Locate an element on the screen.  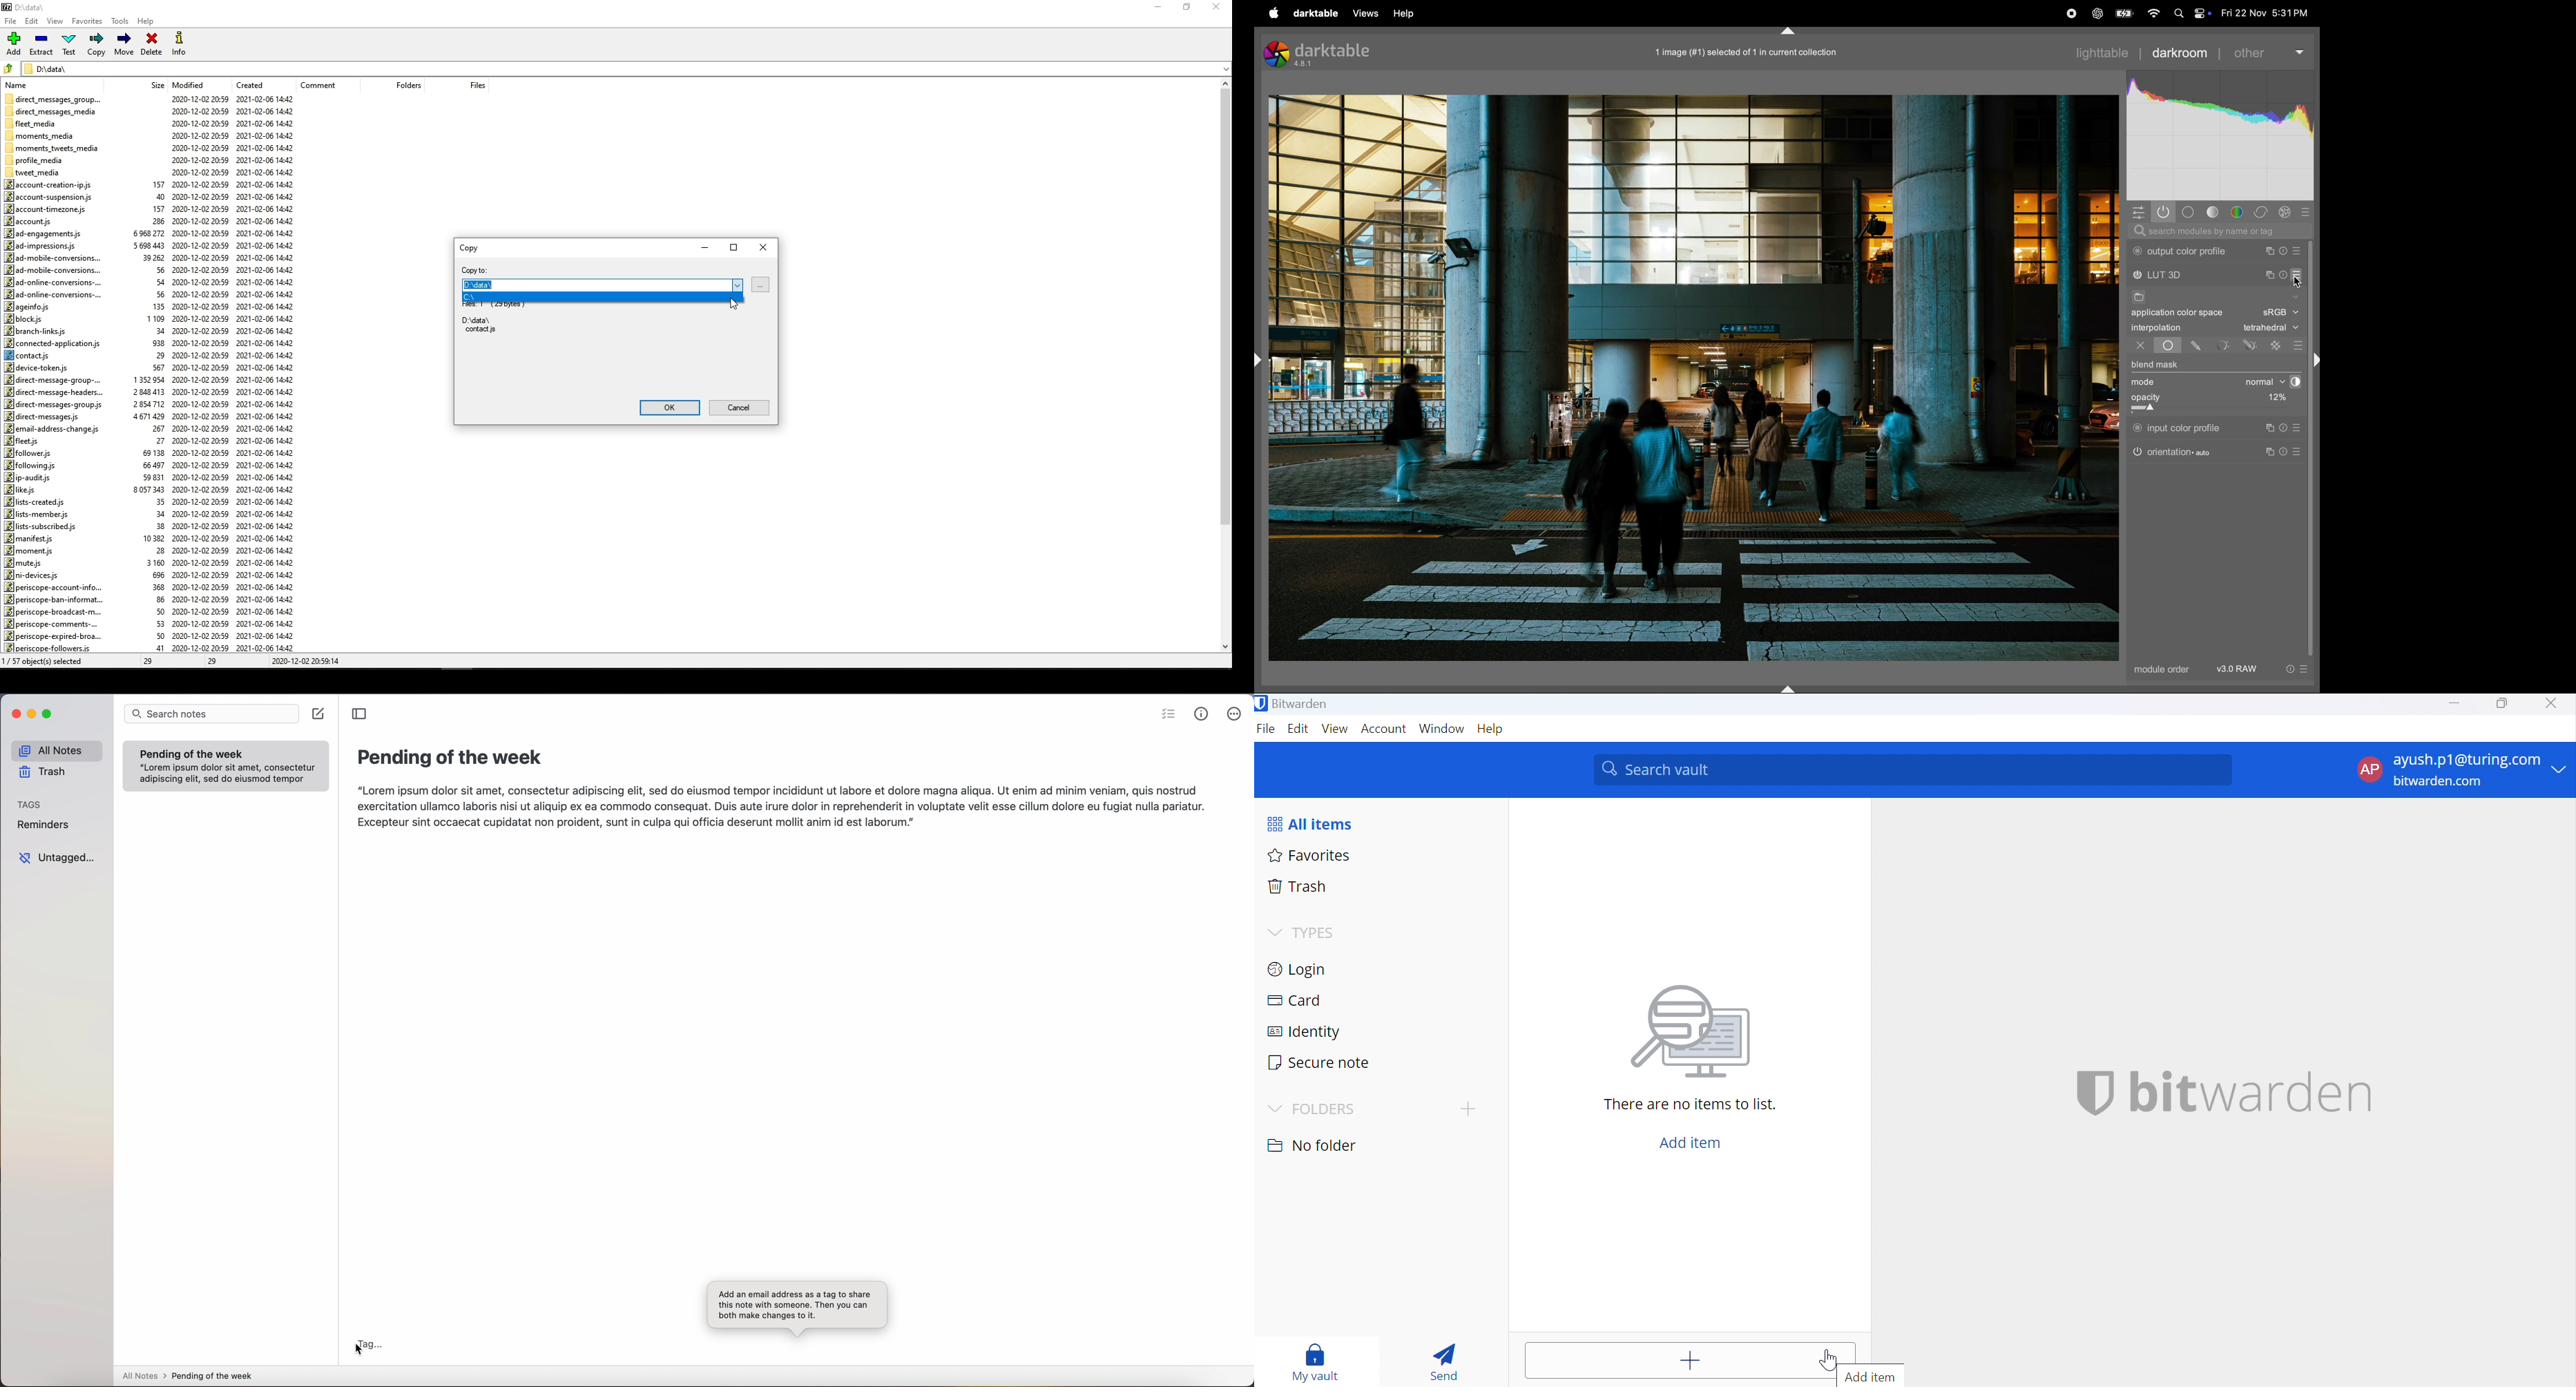
Edit is located at coordinates (31, 20).